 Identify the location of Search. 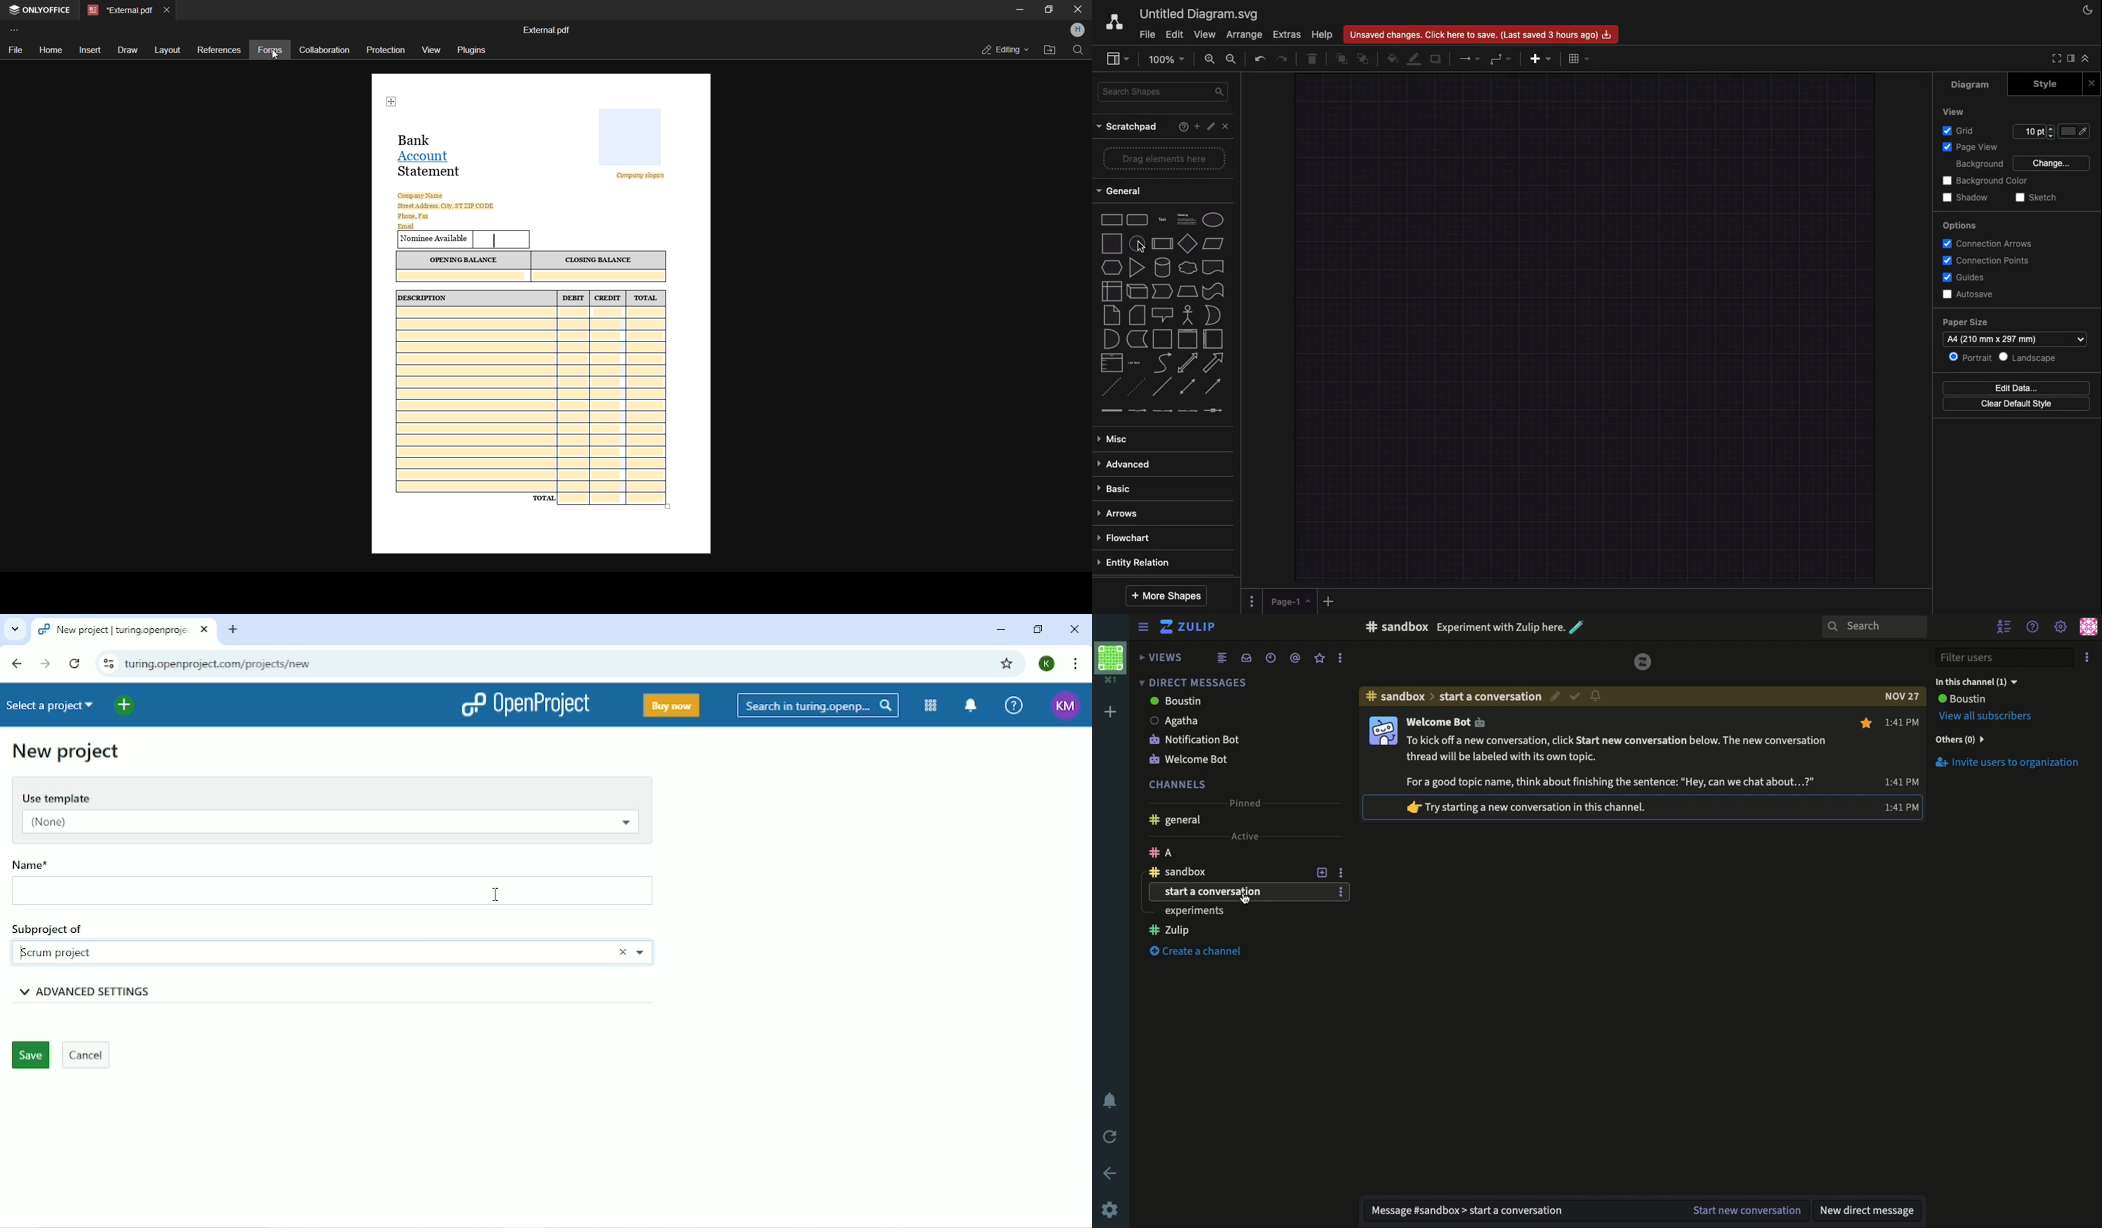
(1873, 627).